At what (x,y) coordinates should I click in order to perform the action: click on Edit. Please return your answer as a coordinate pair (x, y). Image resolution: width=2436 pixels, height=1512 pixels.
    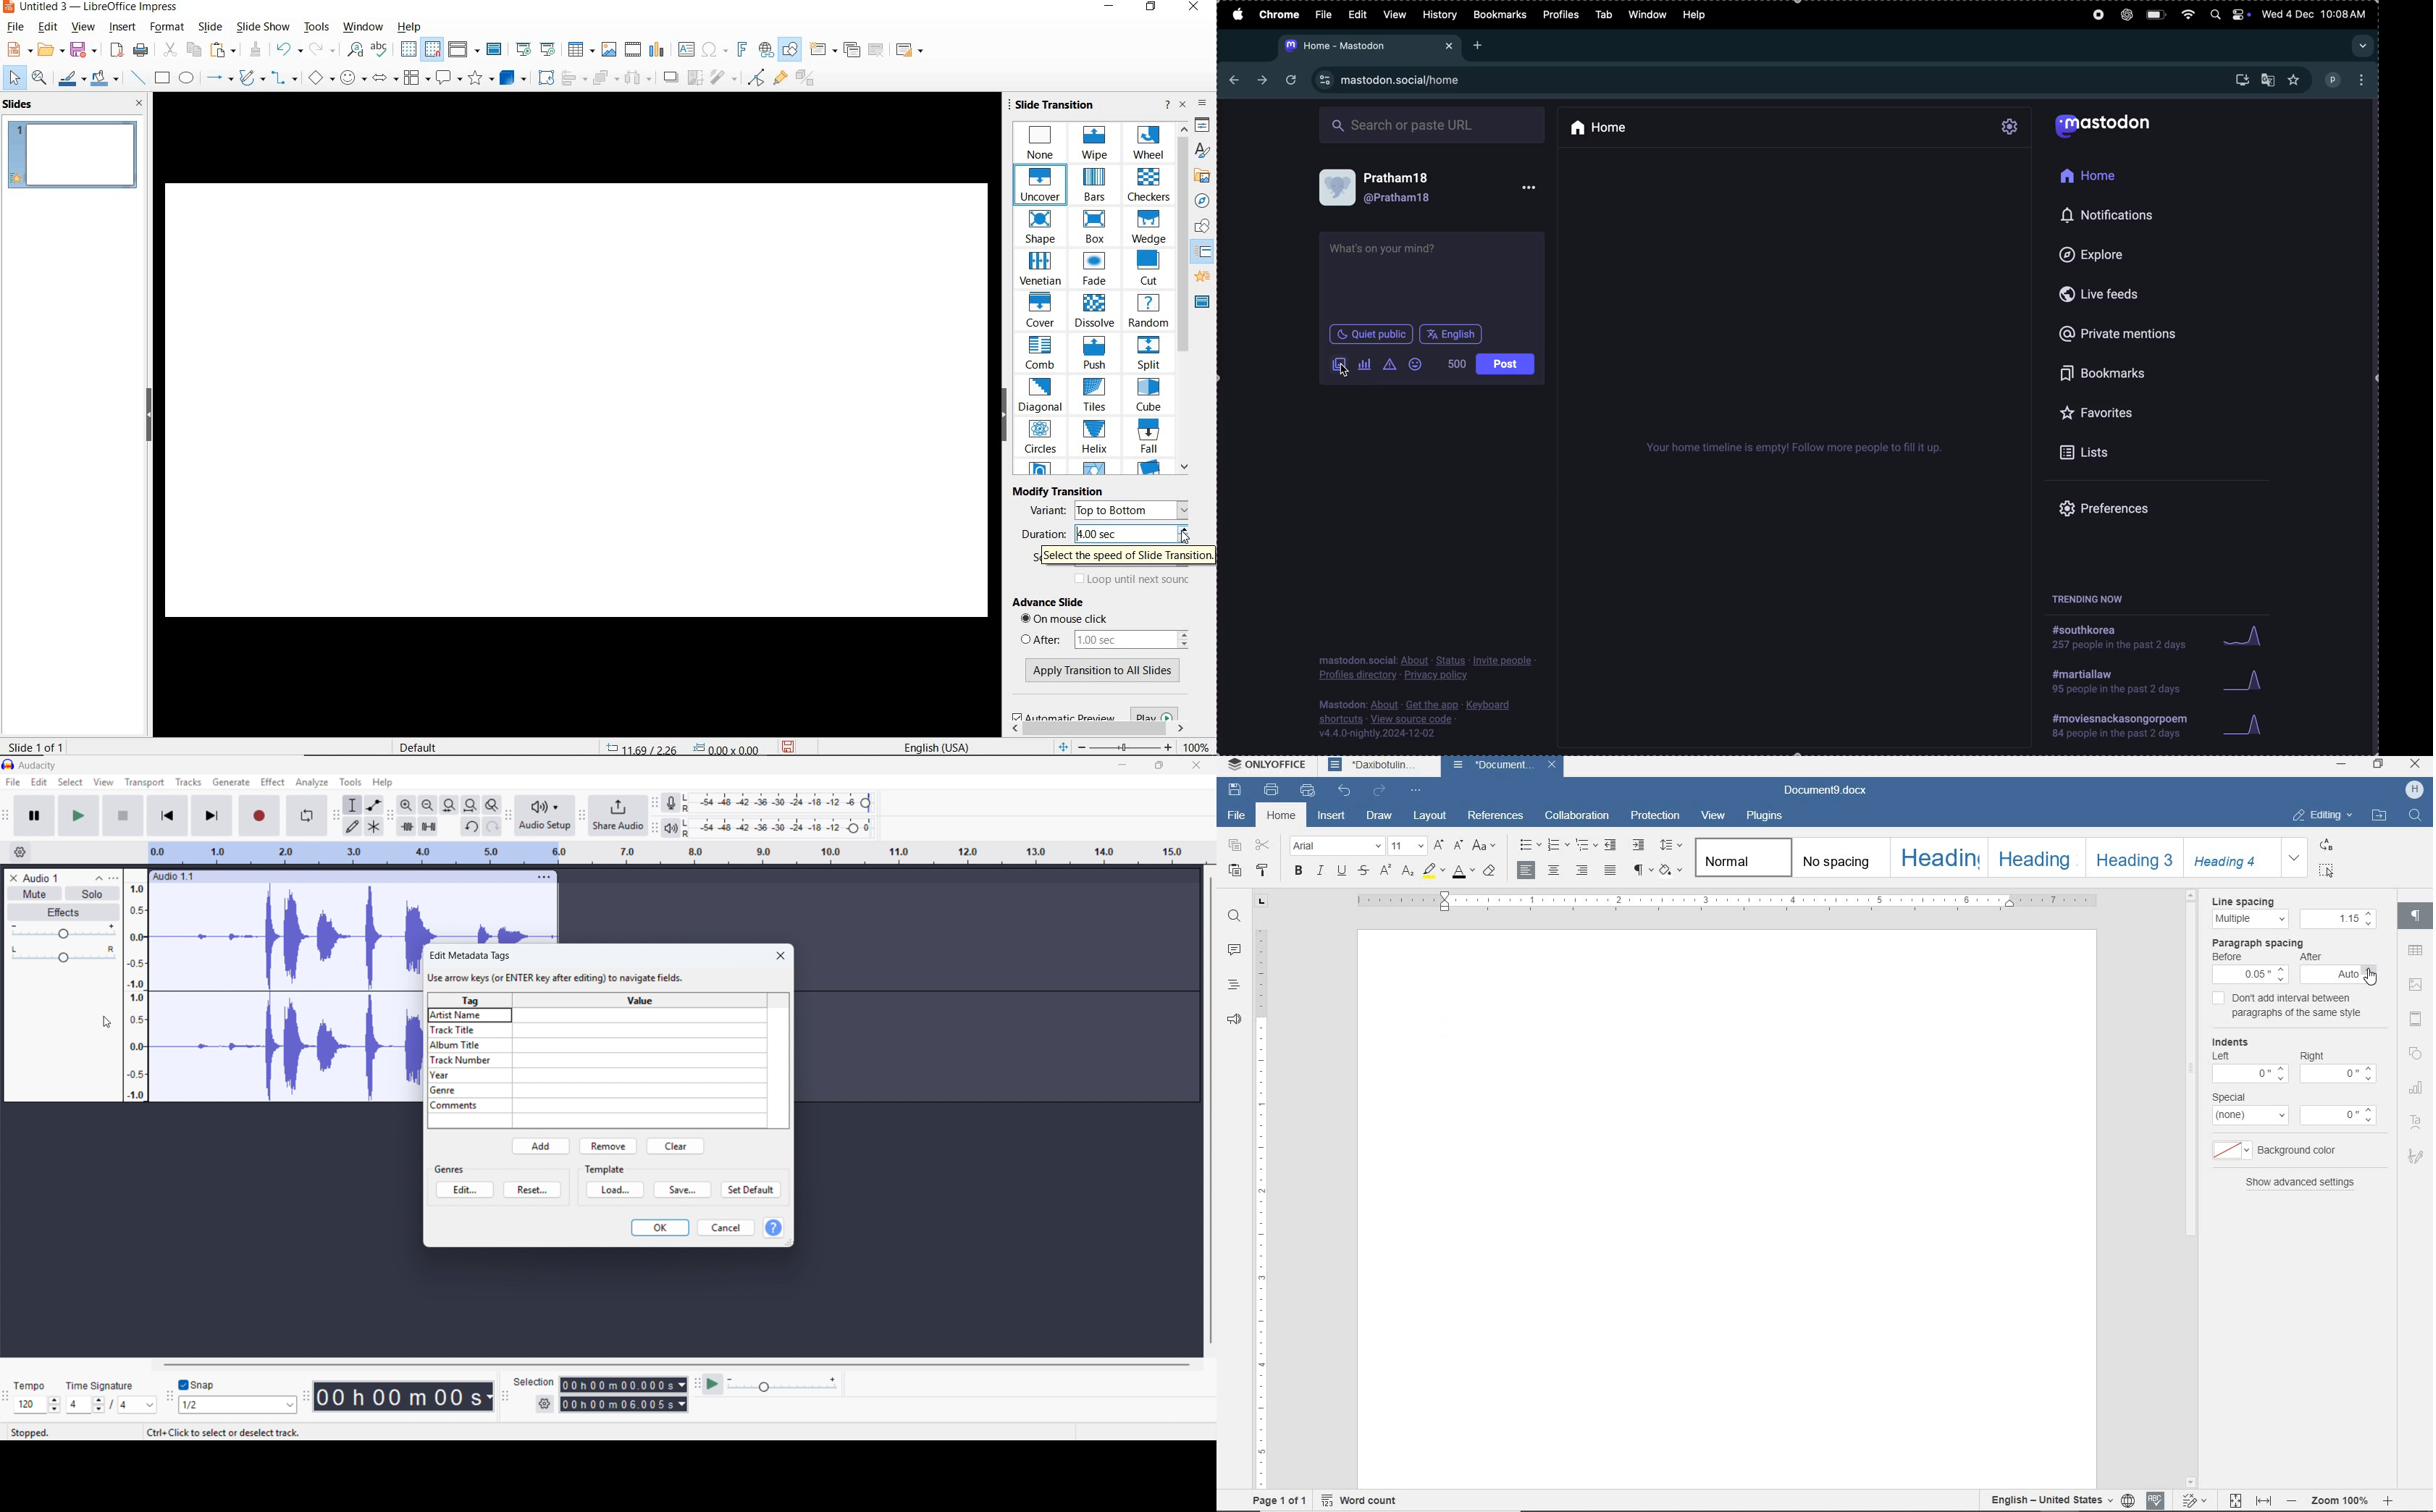
    Looking at the image, I should click on (1360, 13).